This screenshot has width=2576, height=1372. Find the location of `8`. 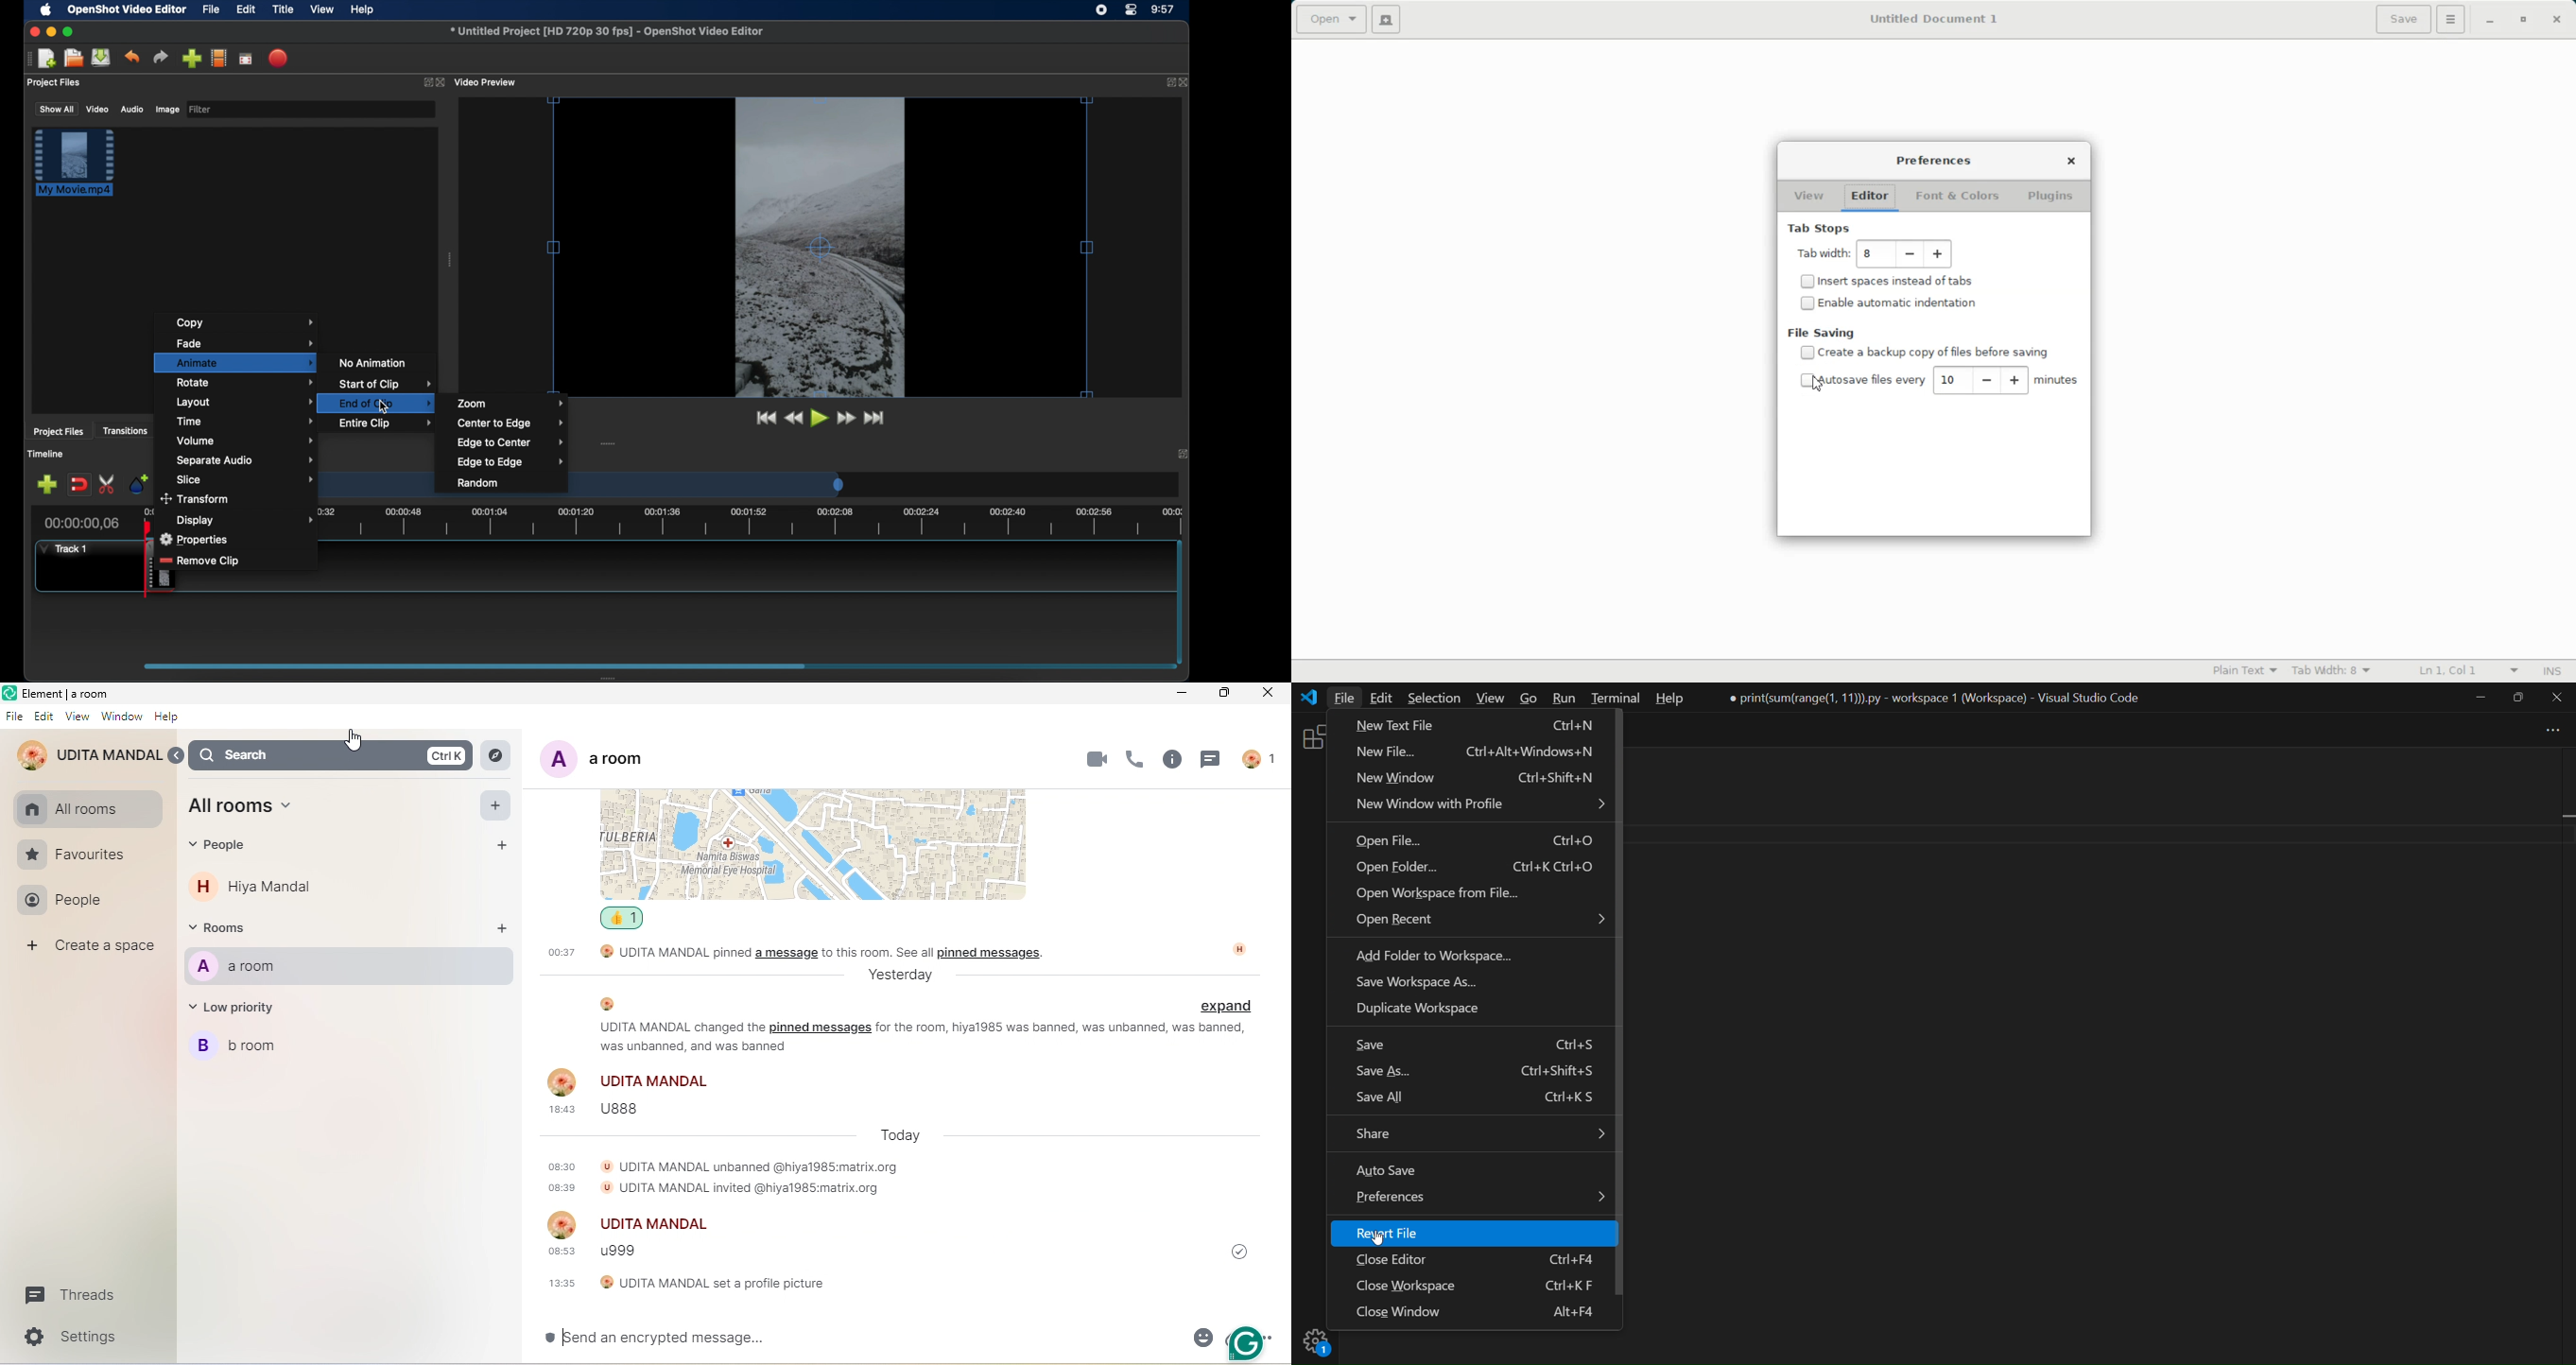

8 is located at coordinates (1871, 256).